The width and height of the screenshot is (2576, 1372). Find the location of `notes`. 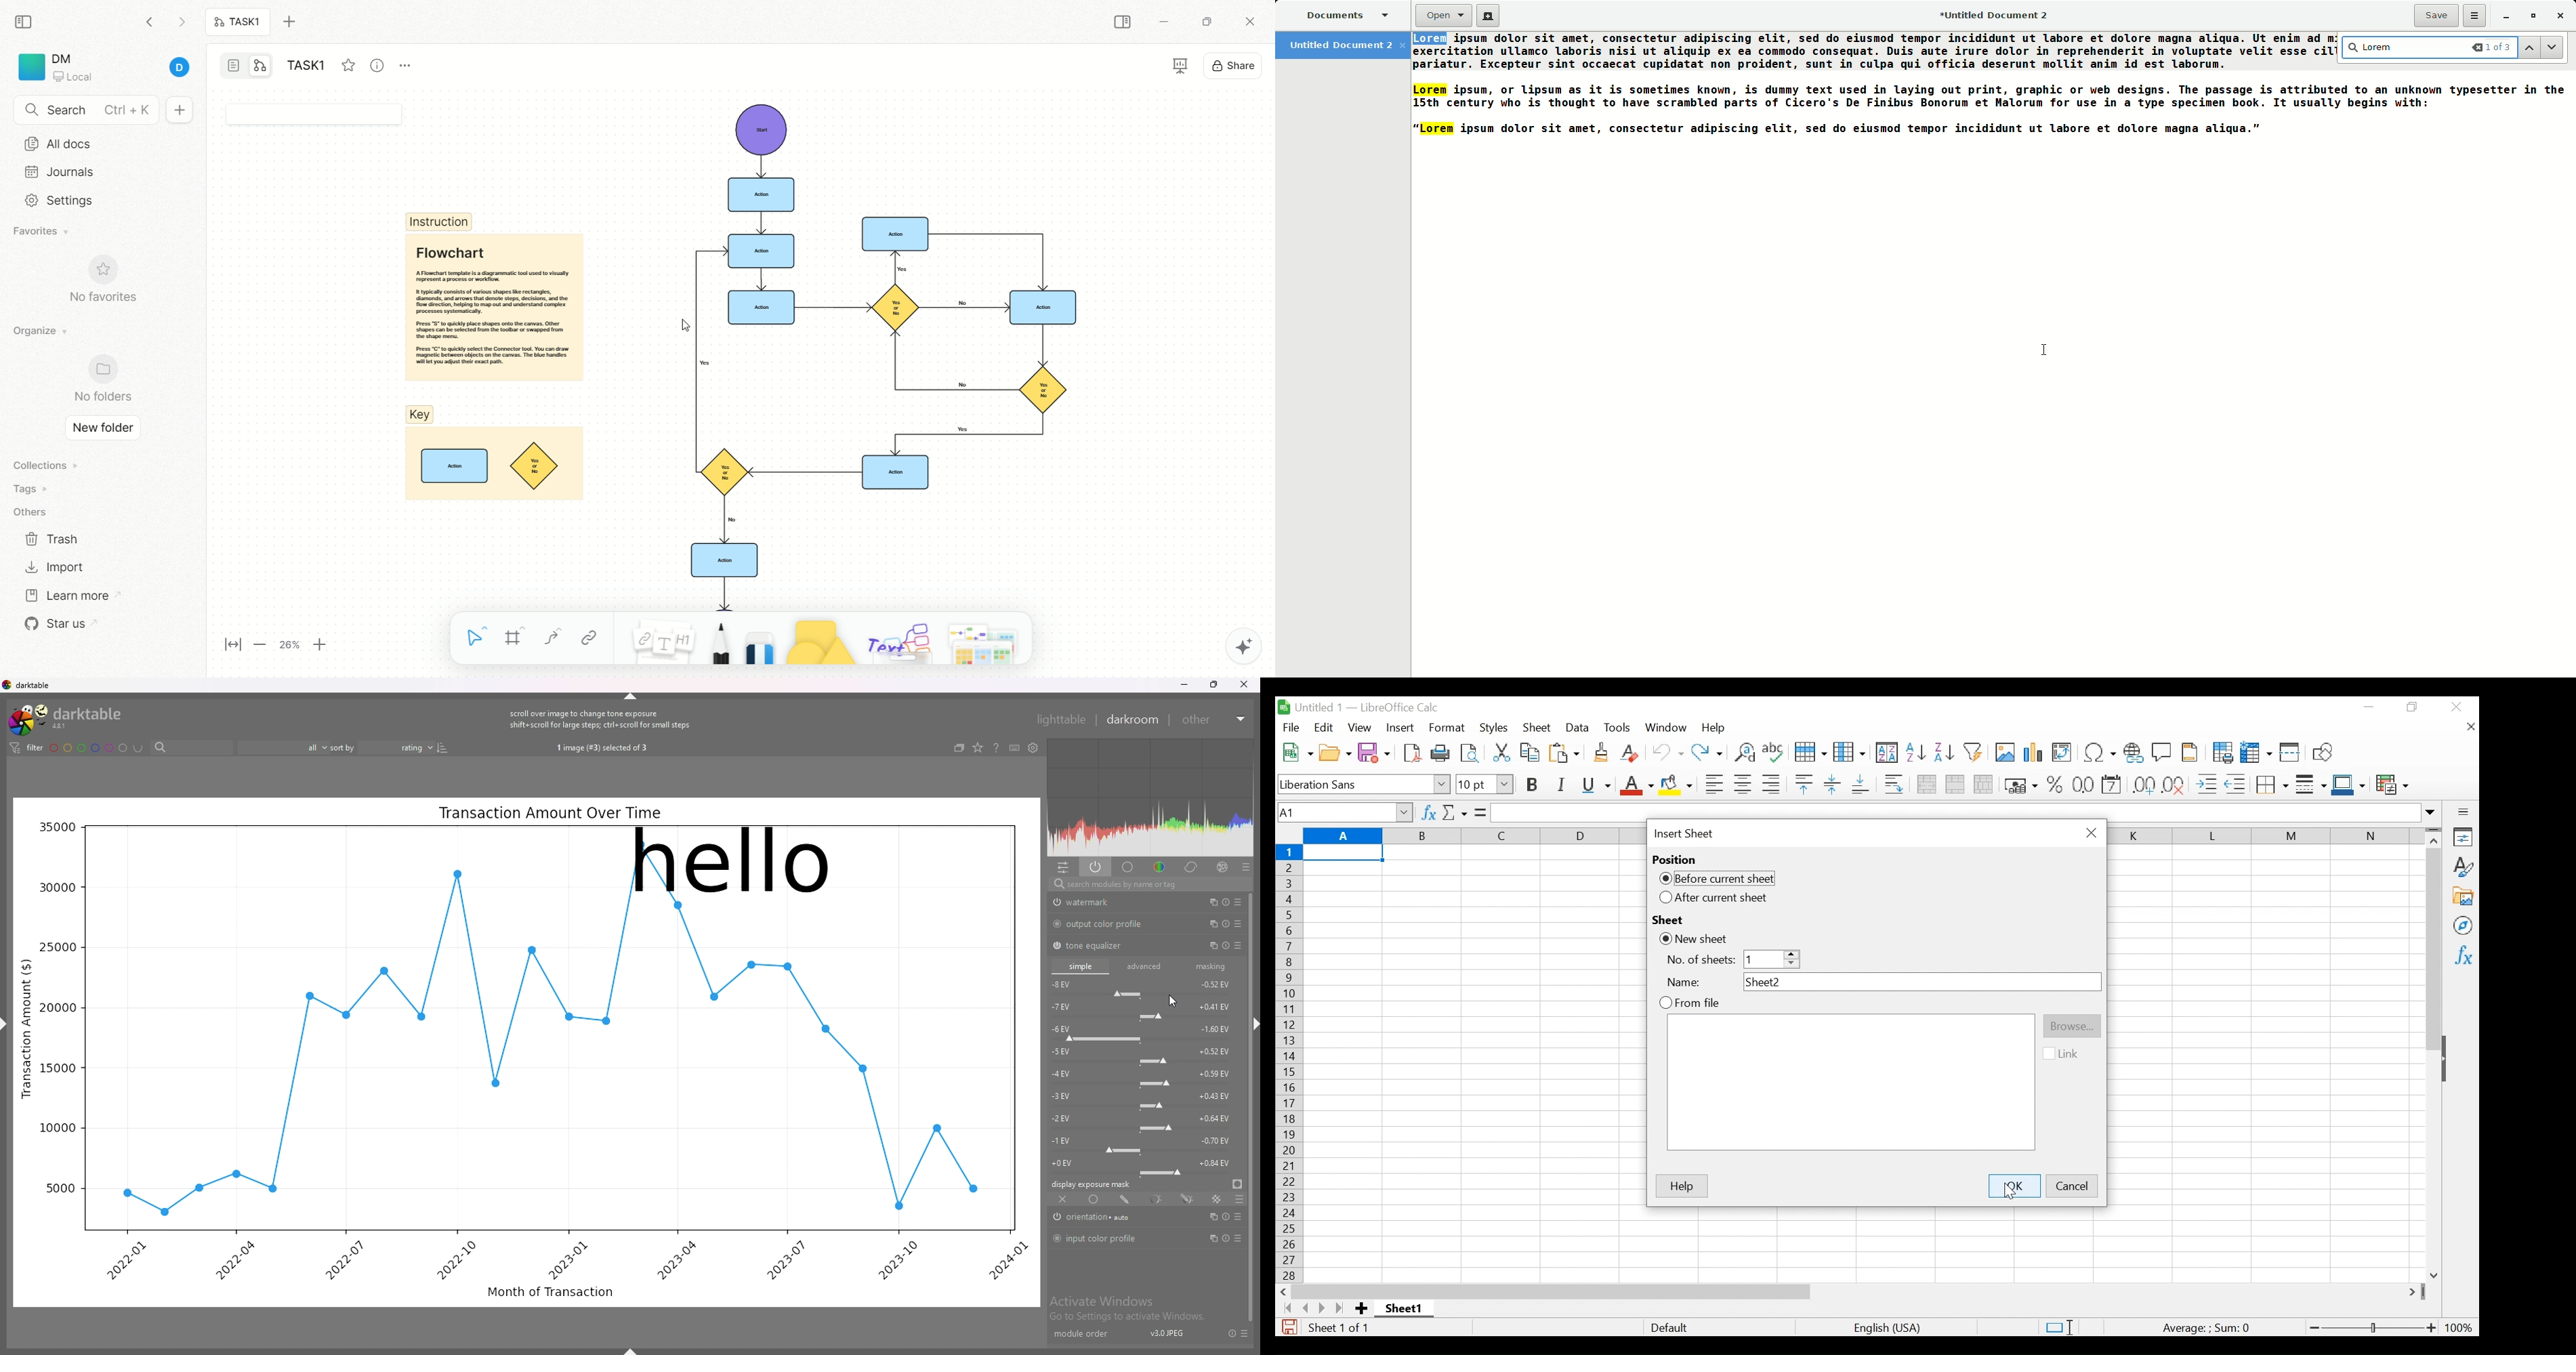

notes is located at coordinates (656, 638).